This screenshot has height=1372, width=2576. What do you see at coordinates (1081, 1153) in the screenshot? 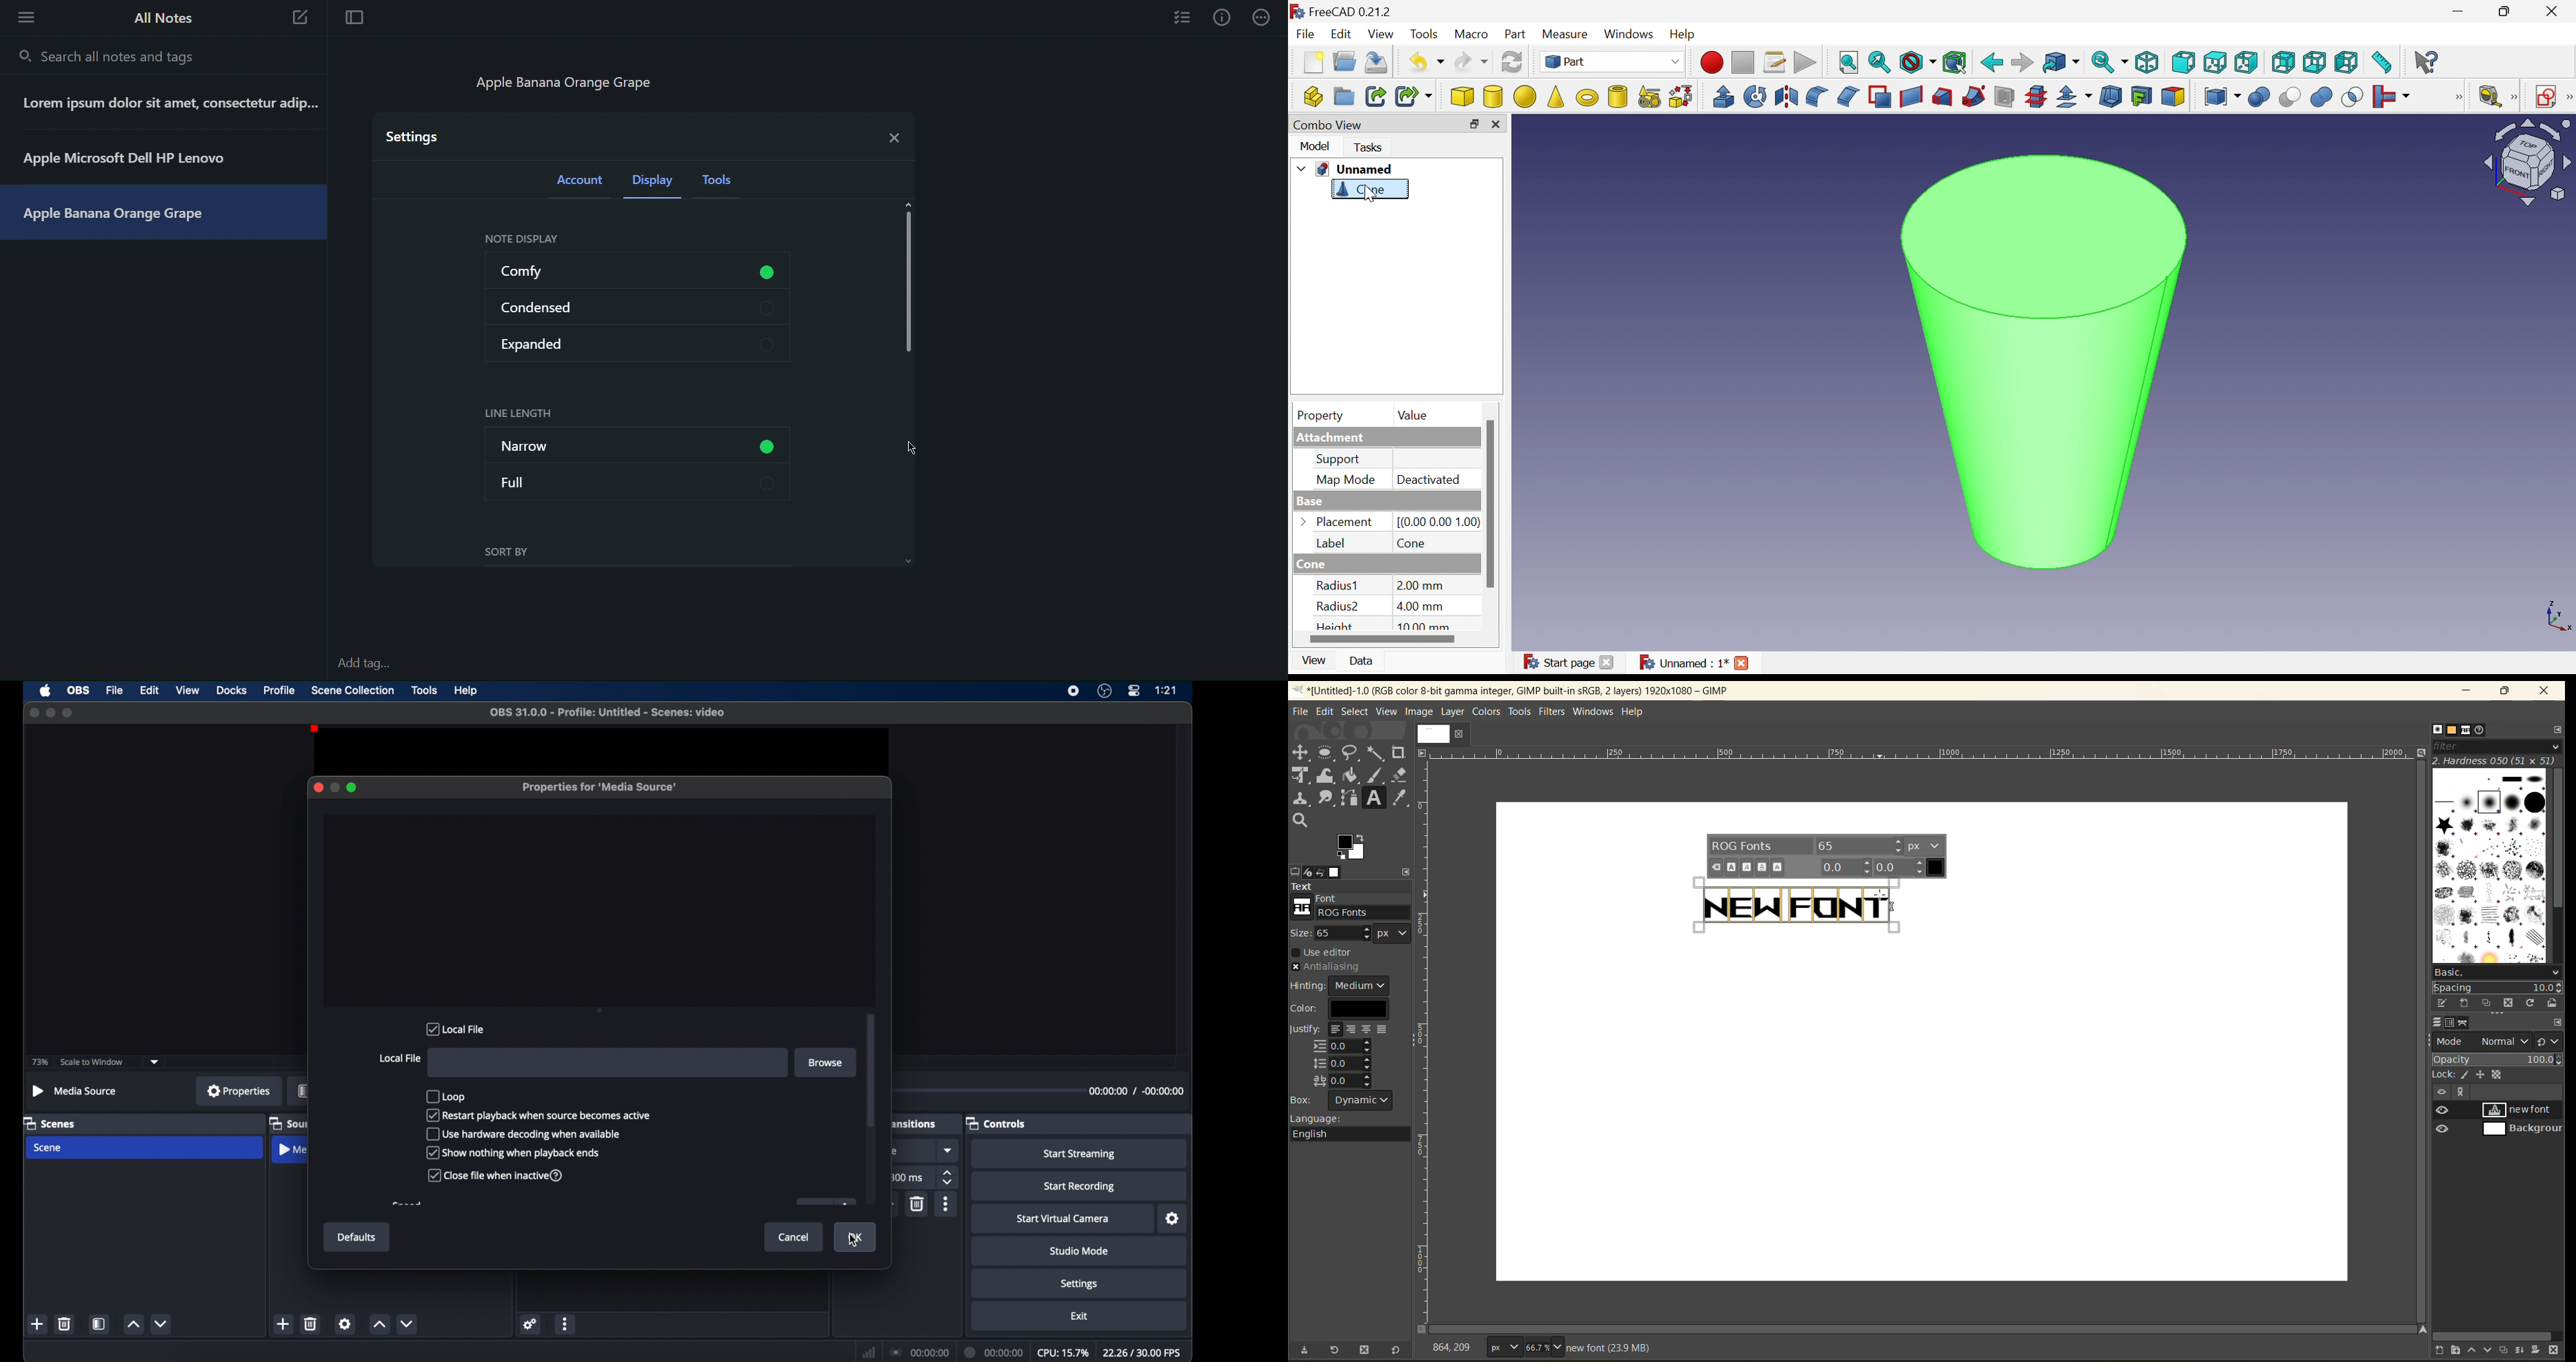
I see `start streaming` at bounding box center [1081, 1153].